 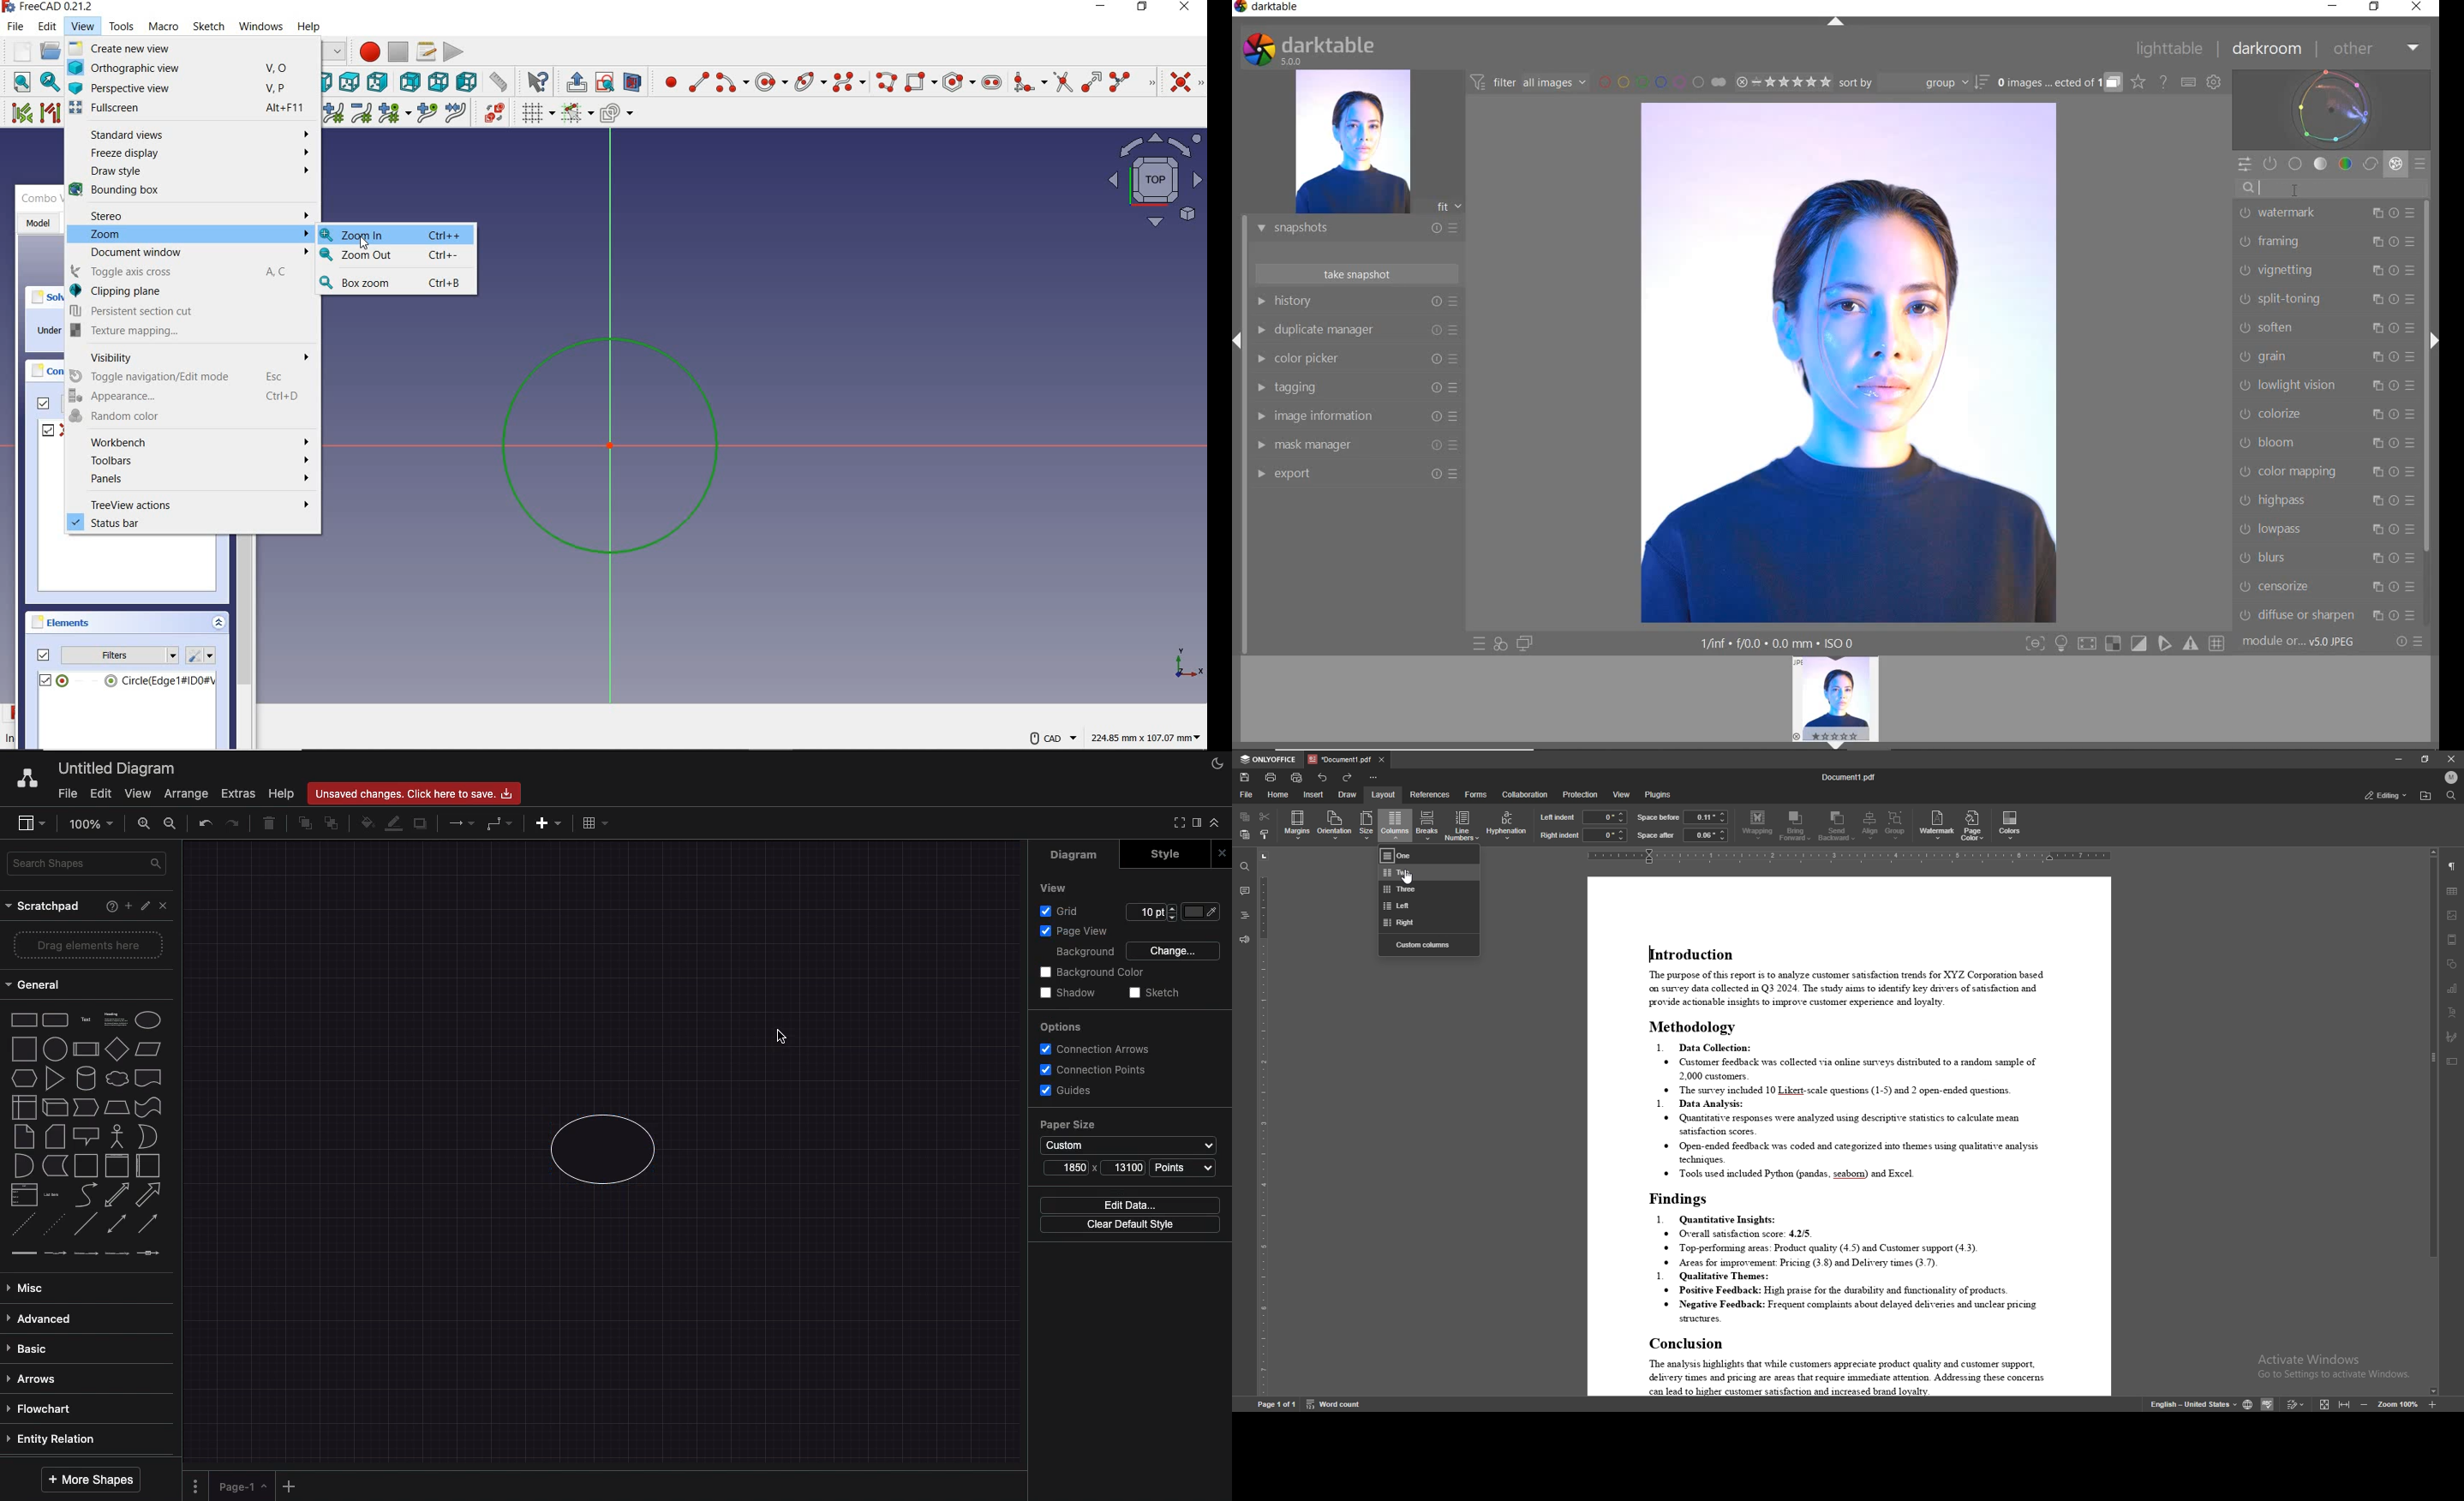 I want to click on Background color, so click(x=1094, y=972).